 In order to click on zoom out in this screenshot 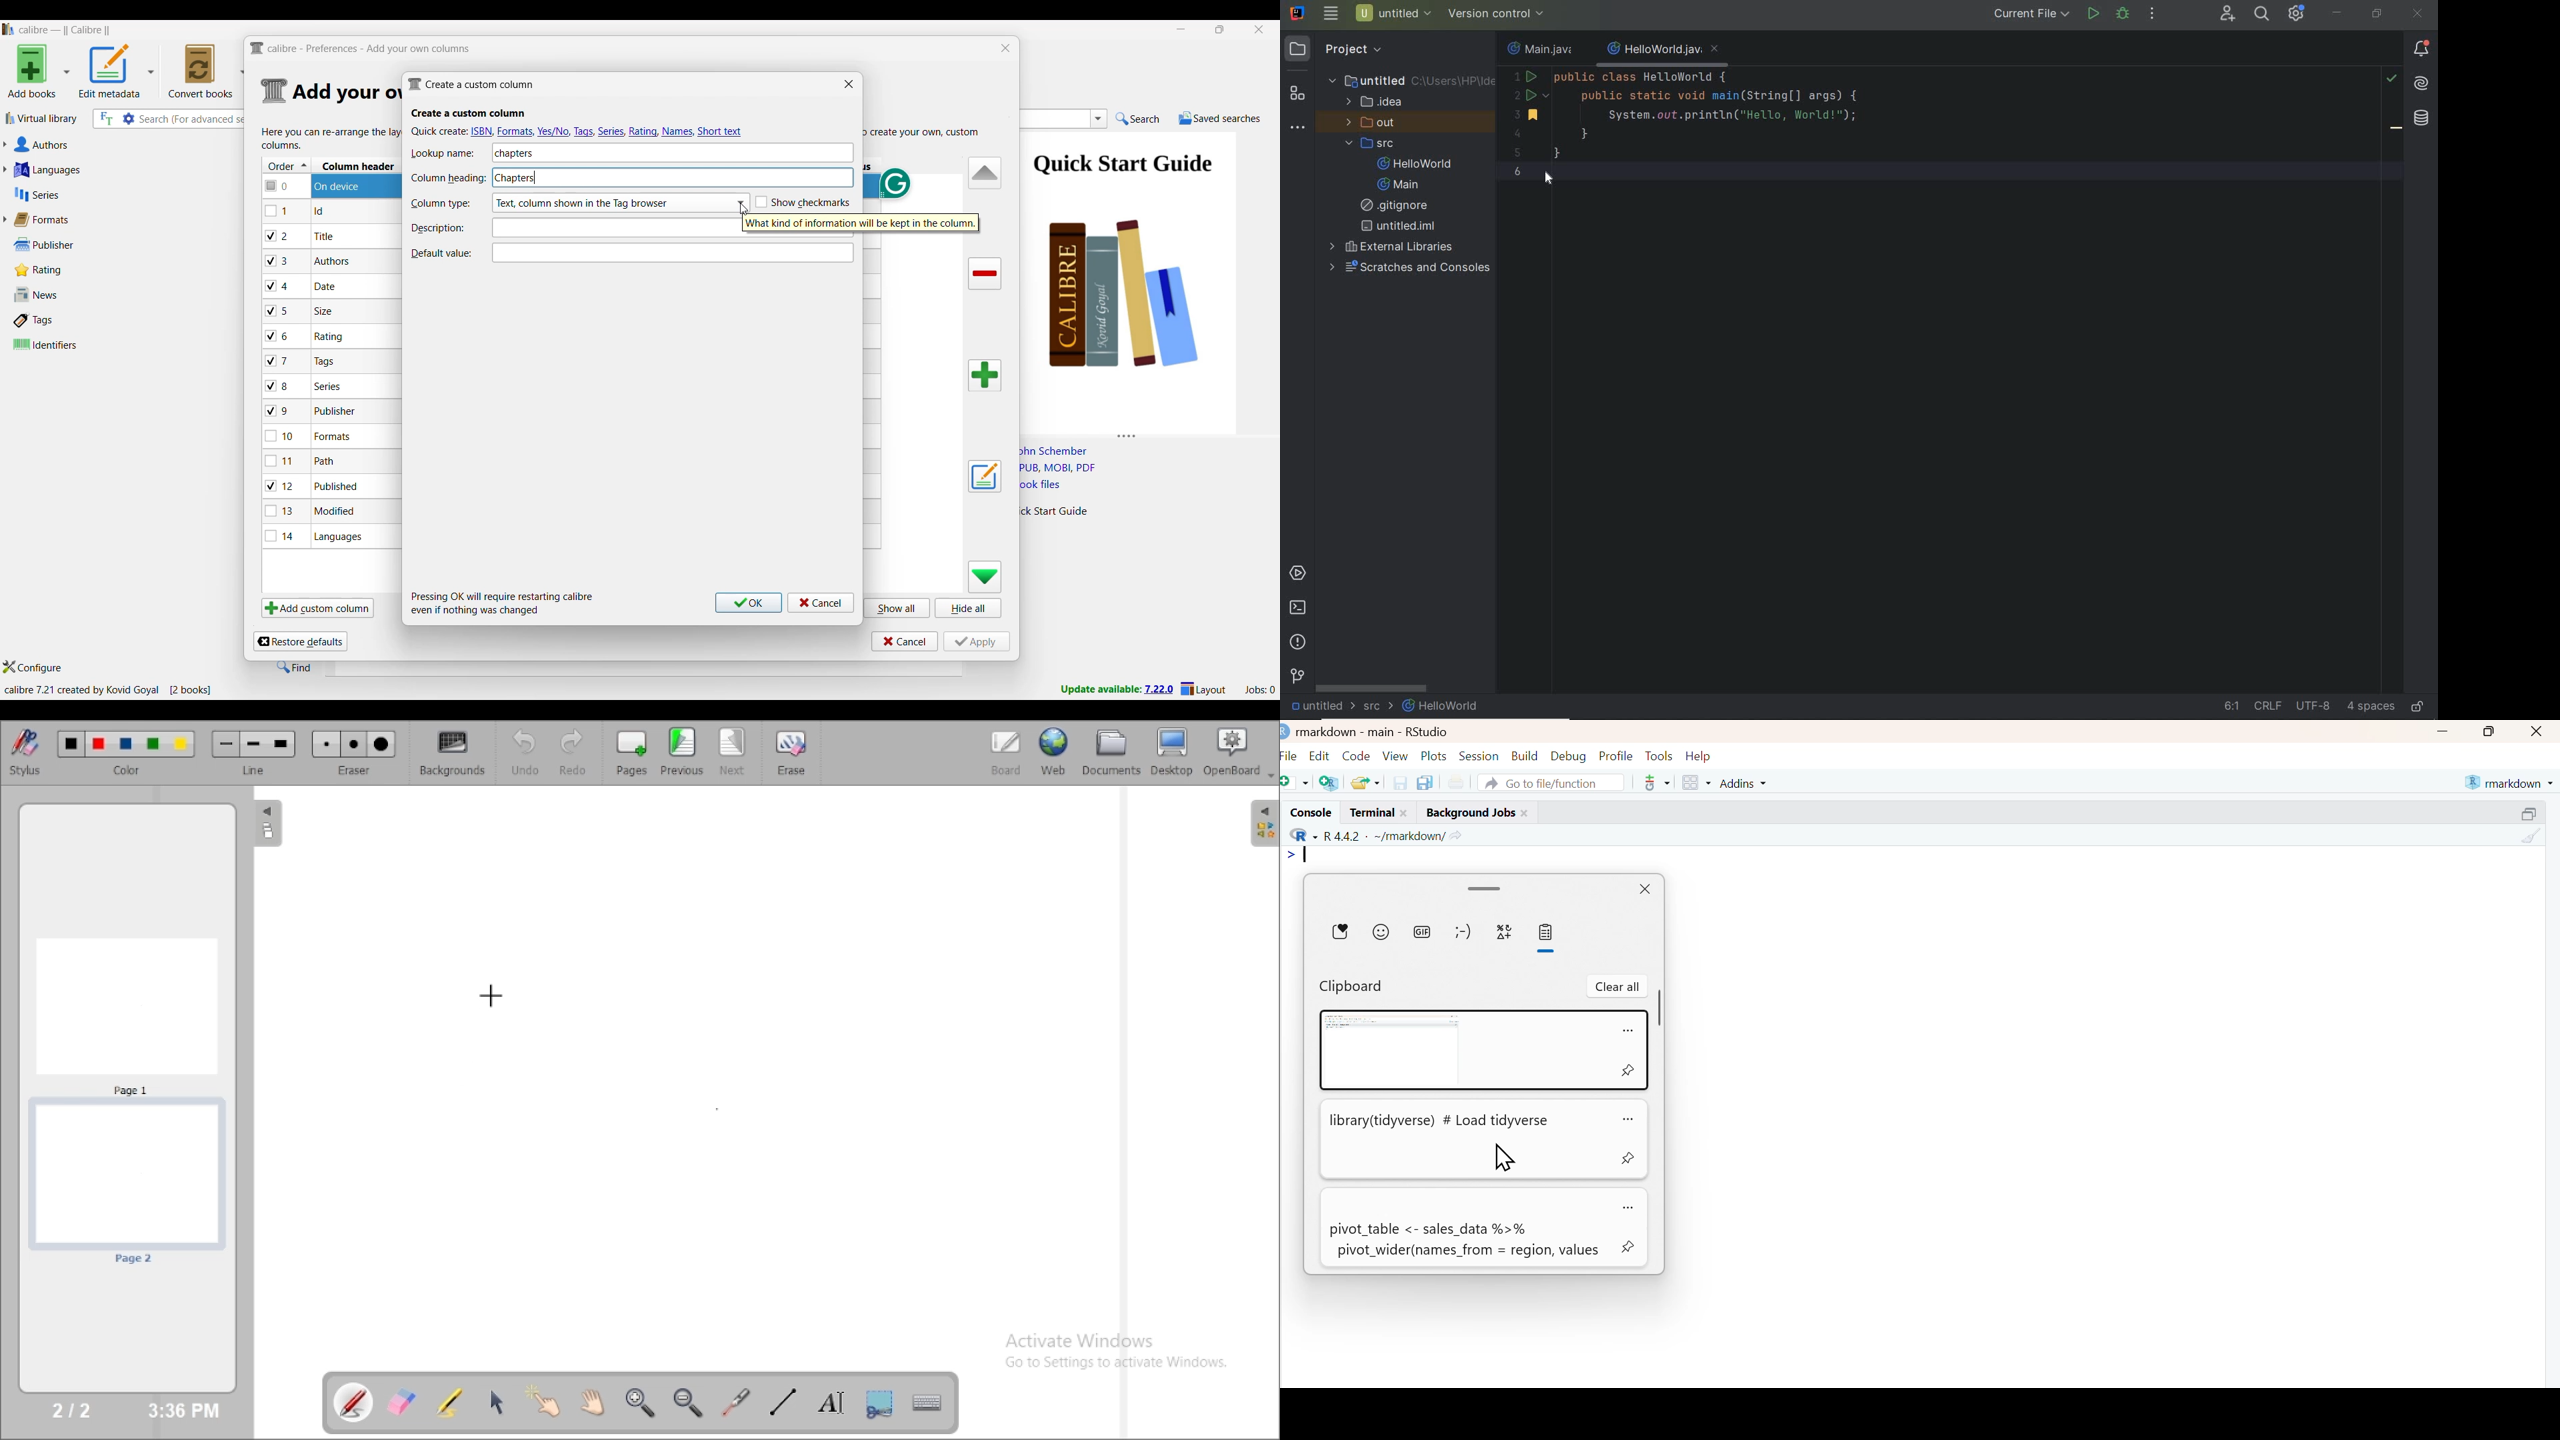, I will do `click(690, 1403)`.